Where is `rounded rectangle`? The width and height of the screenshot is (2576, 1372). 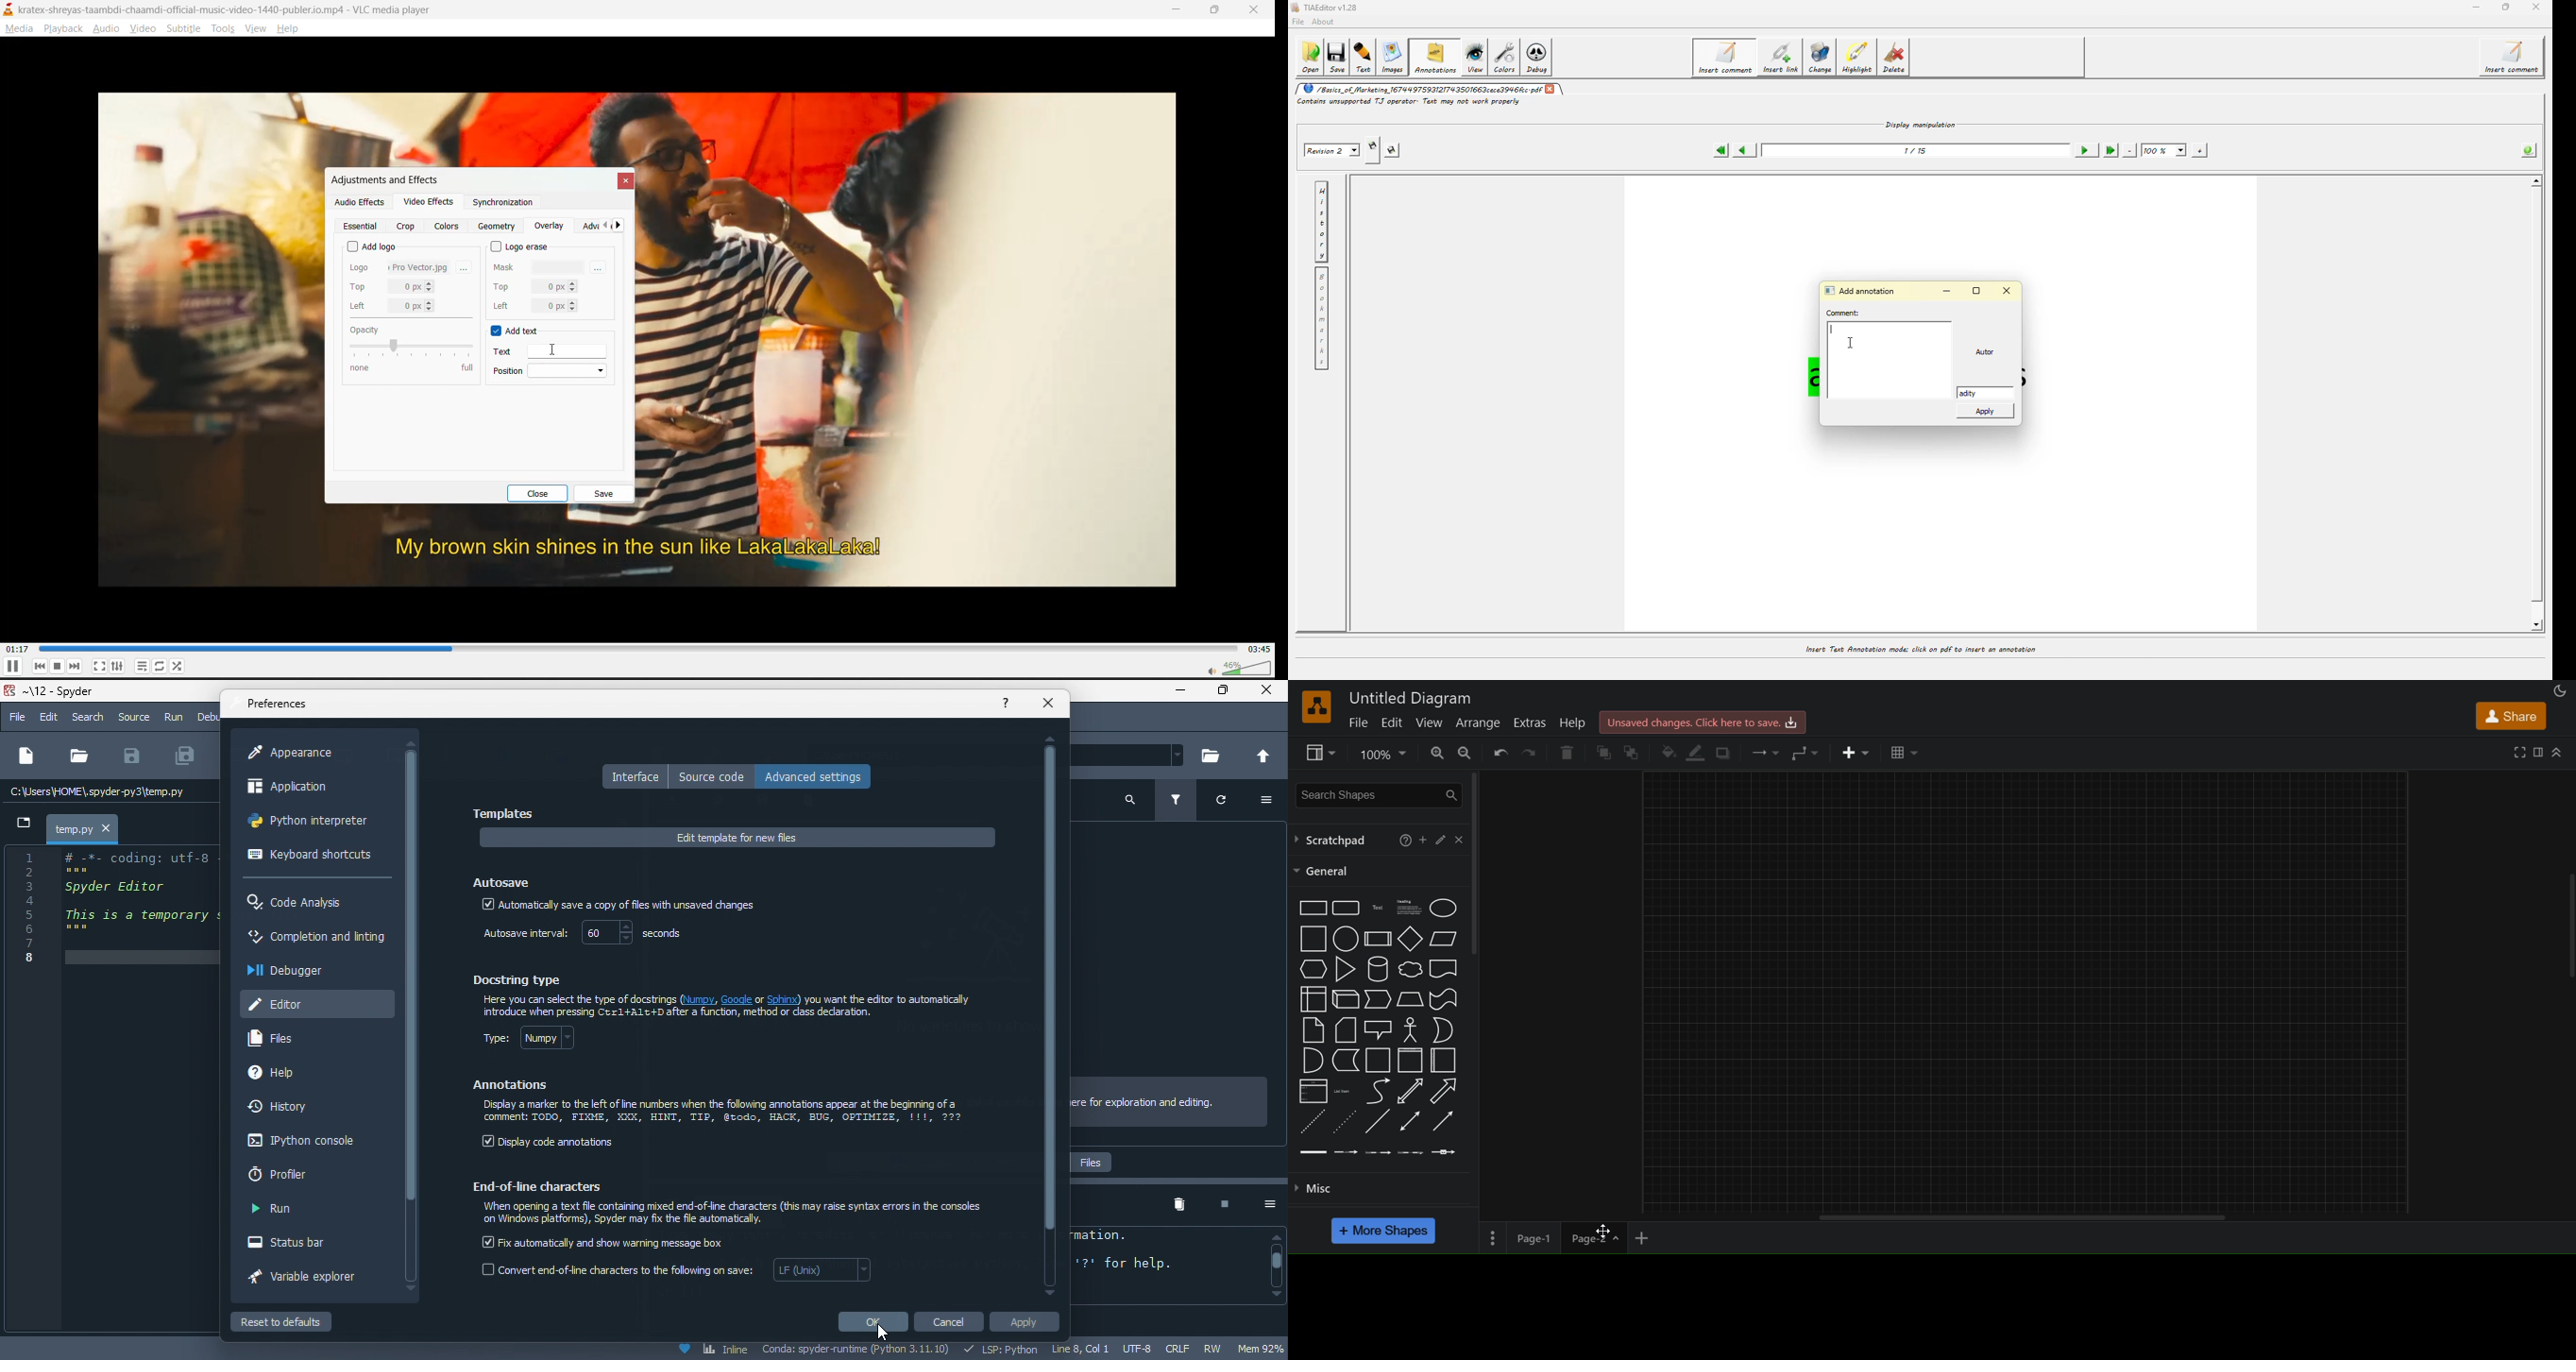
rounded rectangle is located at coordinates (1346, 907).